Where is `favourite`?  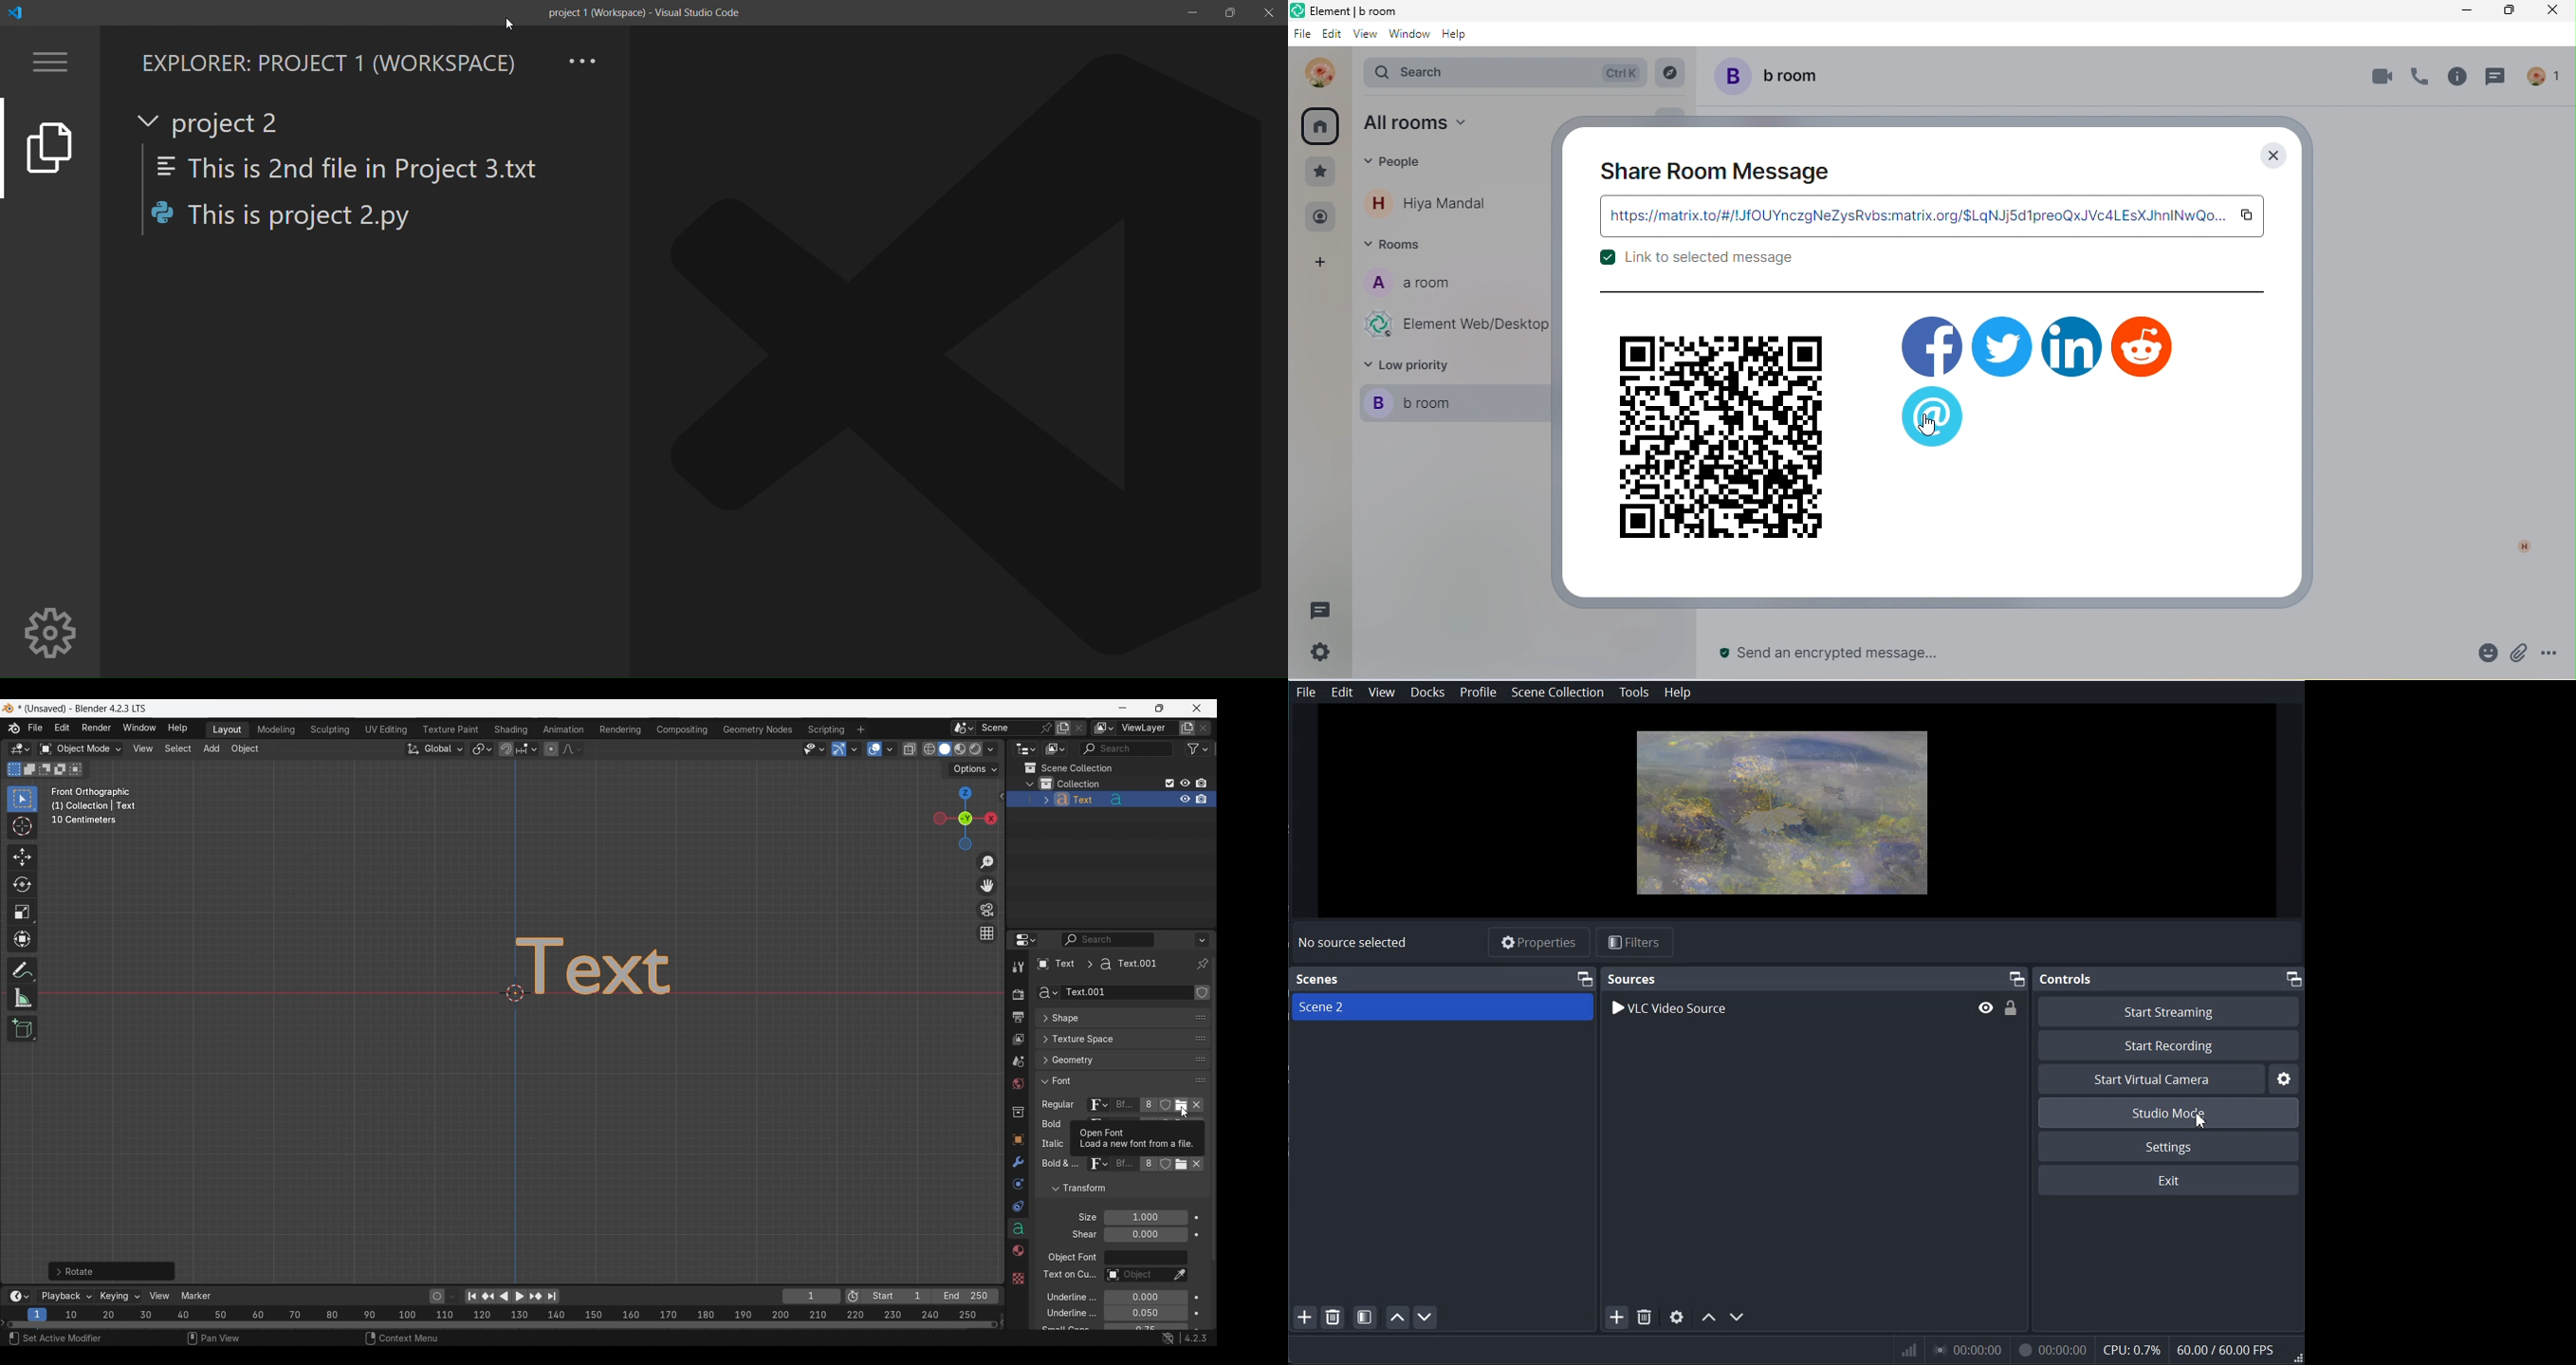 favourite is located at coordinates (1321, 172).